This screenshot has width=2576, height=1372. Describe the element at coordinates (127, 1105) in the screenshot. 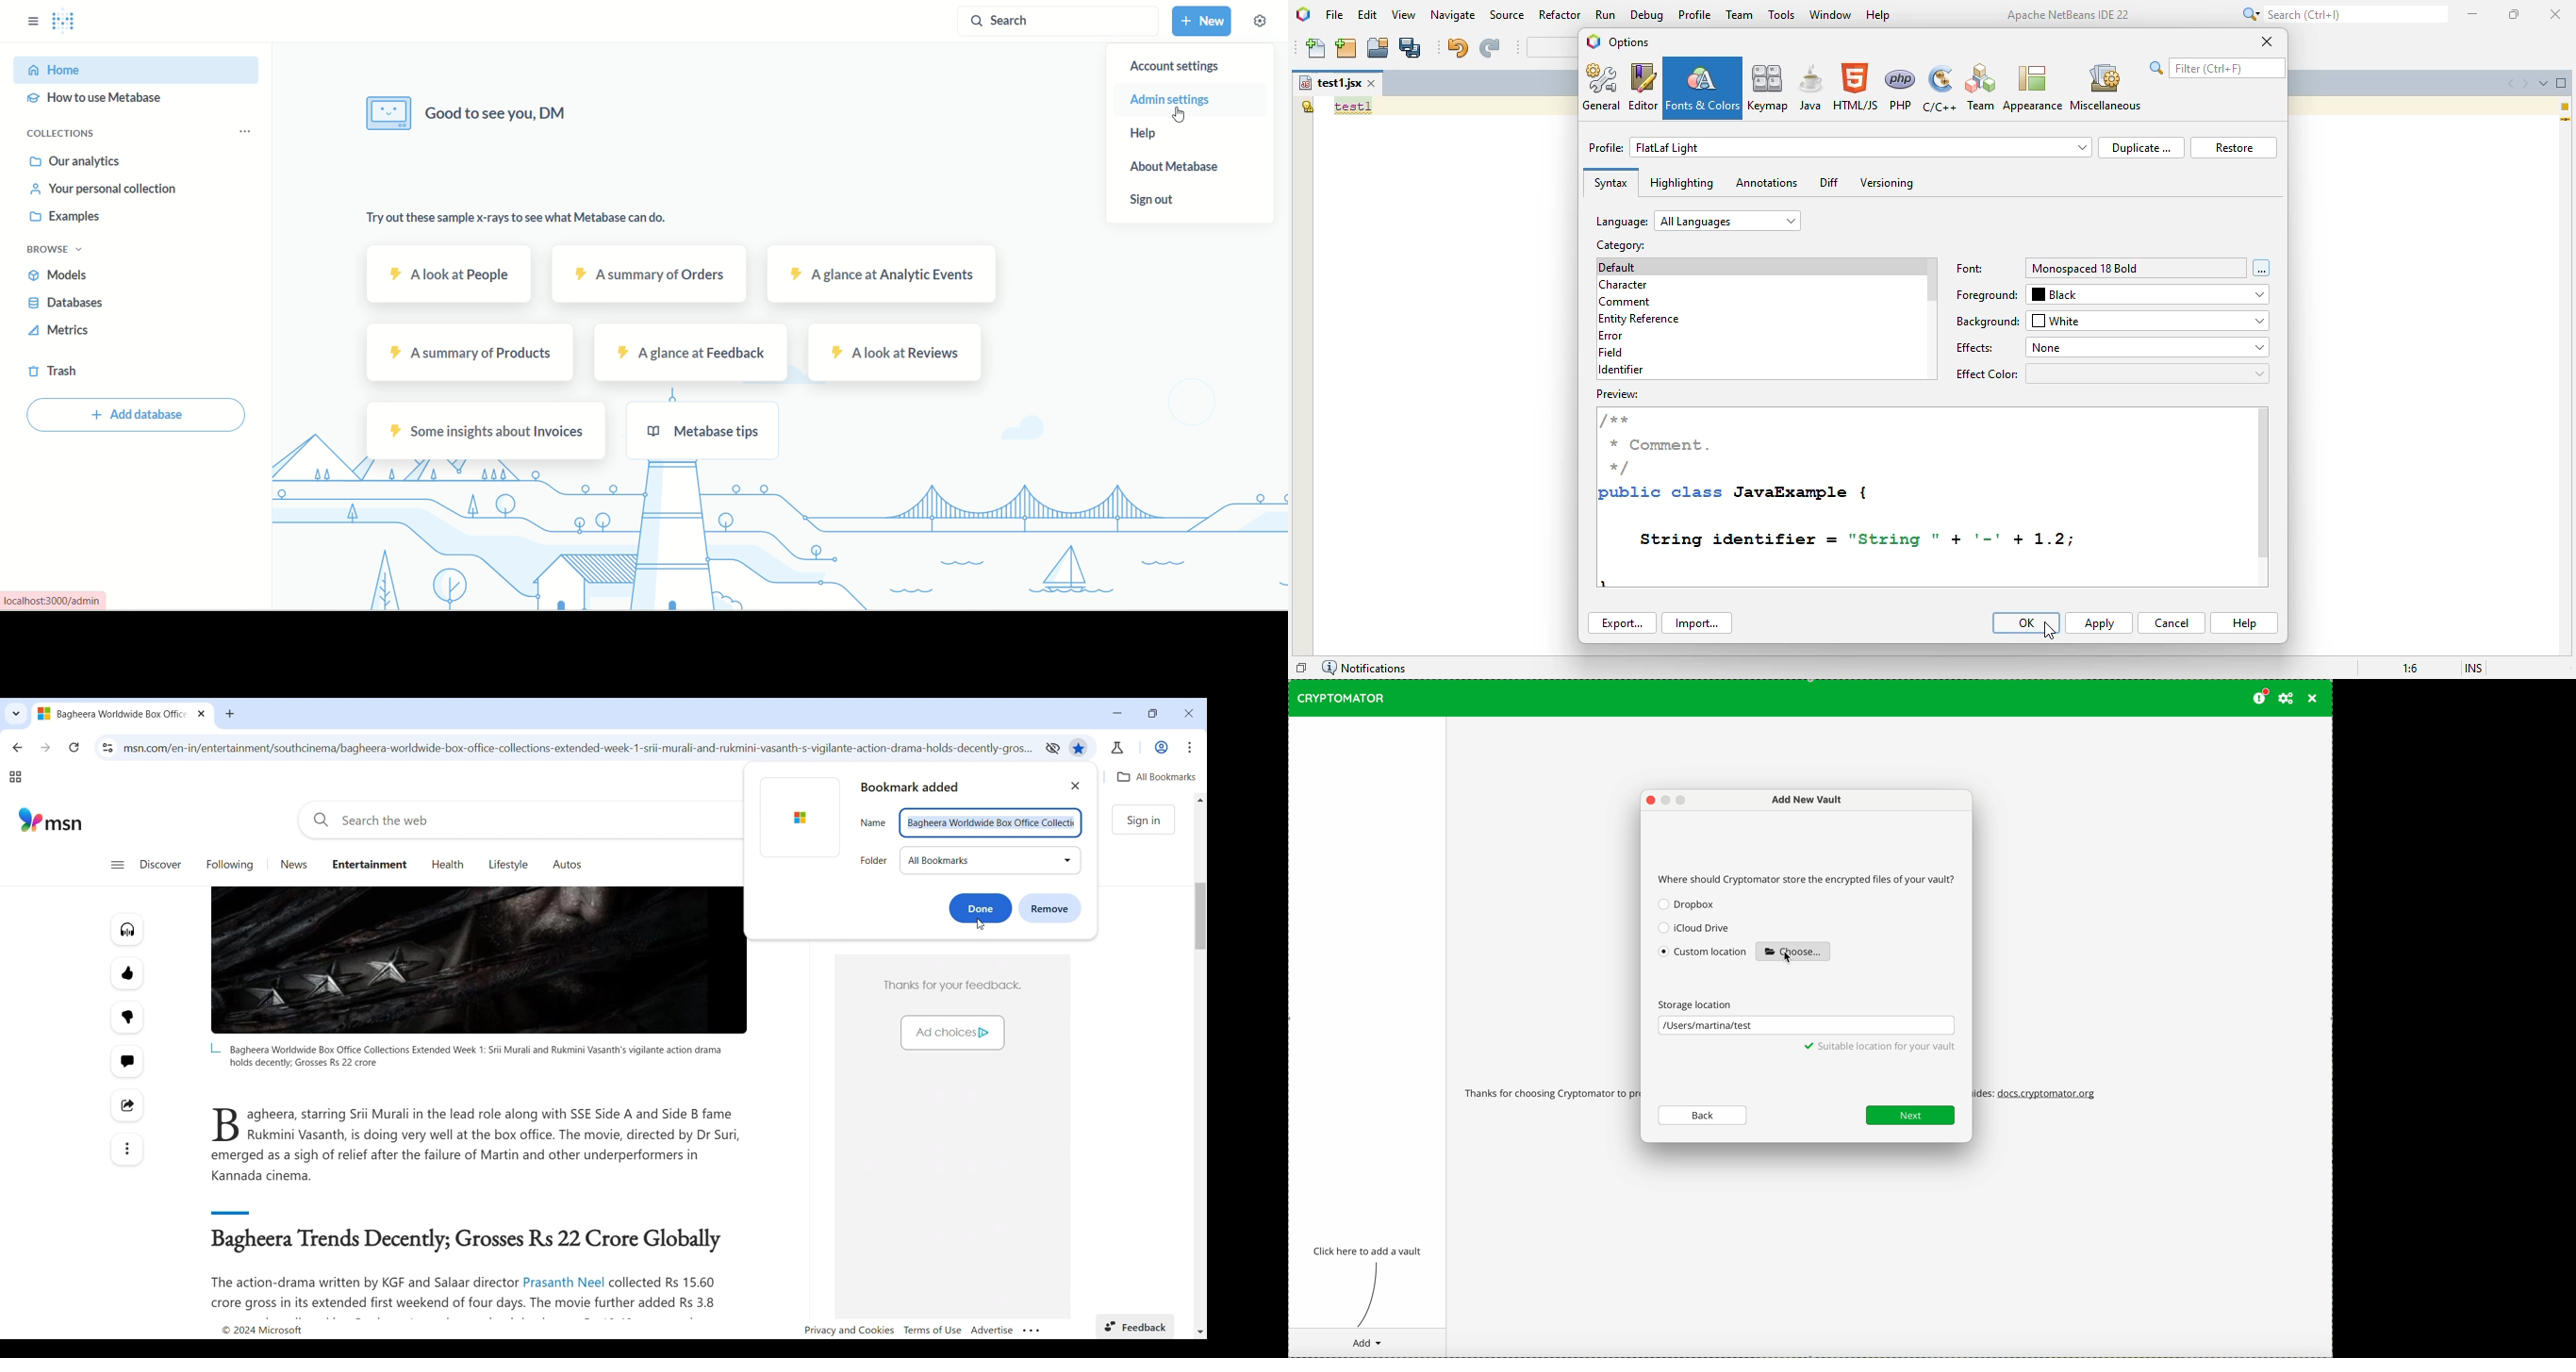

I see `Share this story` at that location.